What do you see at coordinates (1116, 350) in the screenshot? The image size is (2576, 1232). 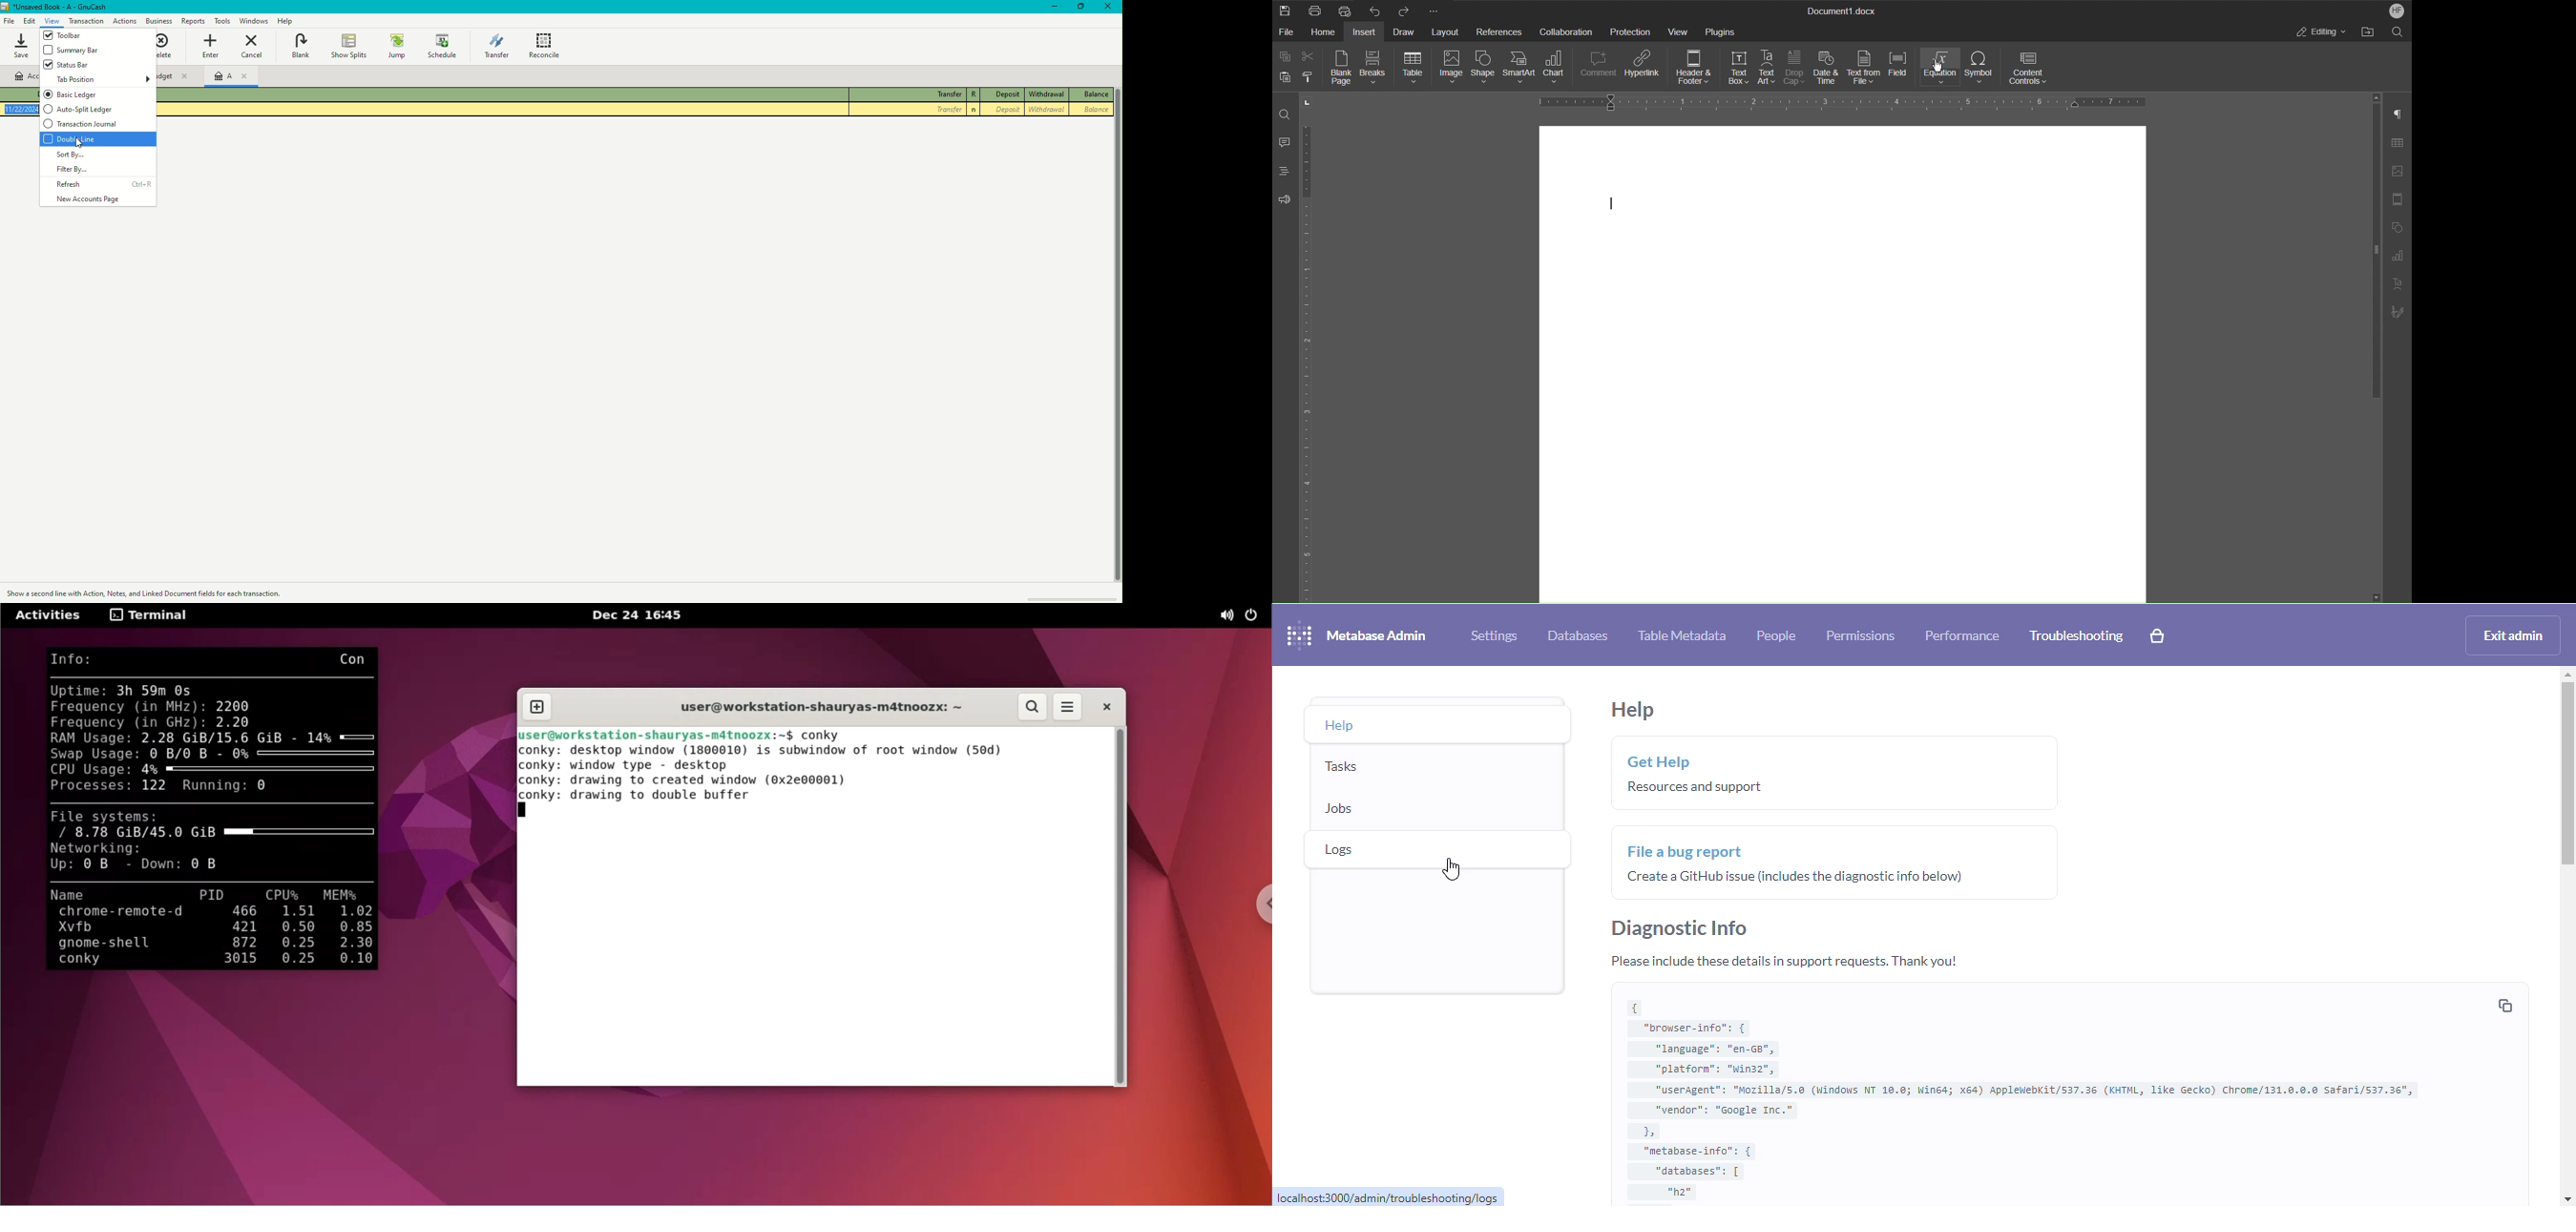 I see `scroll bar` at bounding box center [1116, 350].